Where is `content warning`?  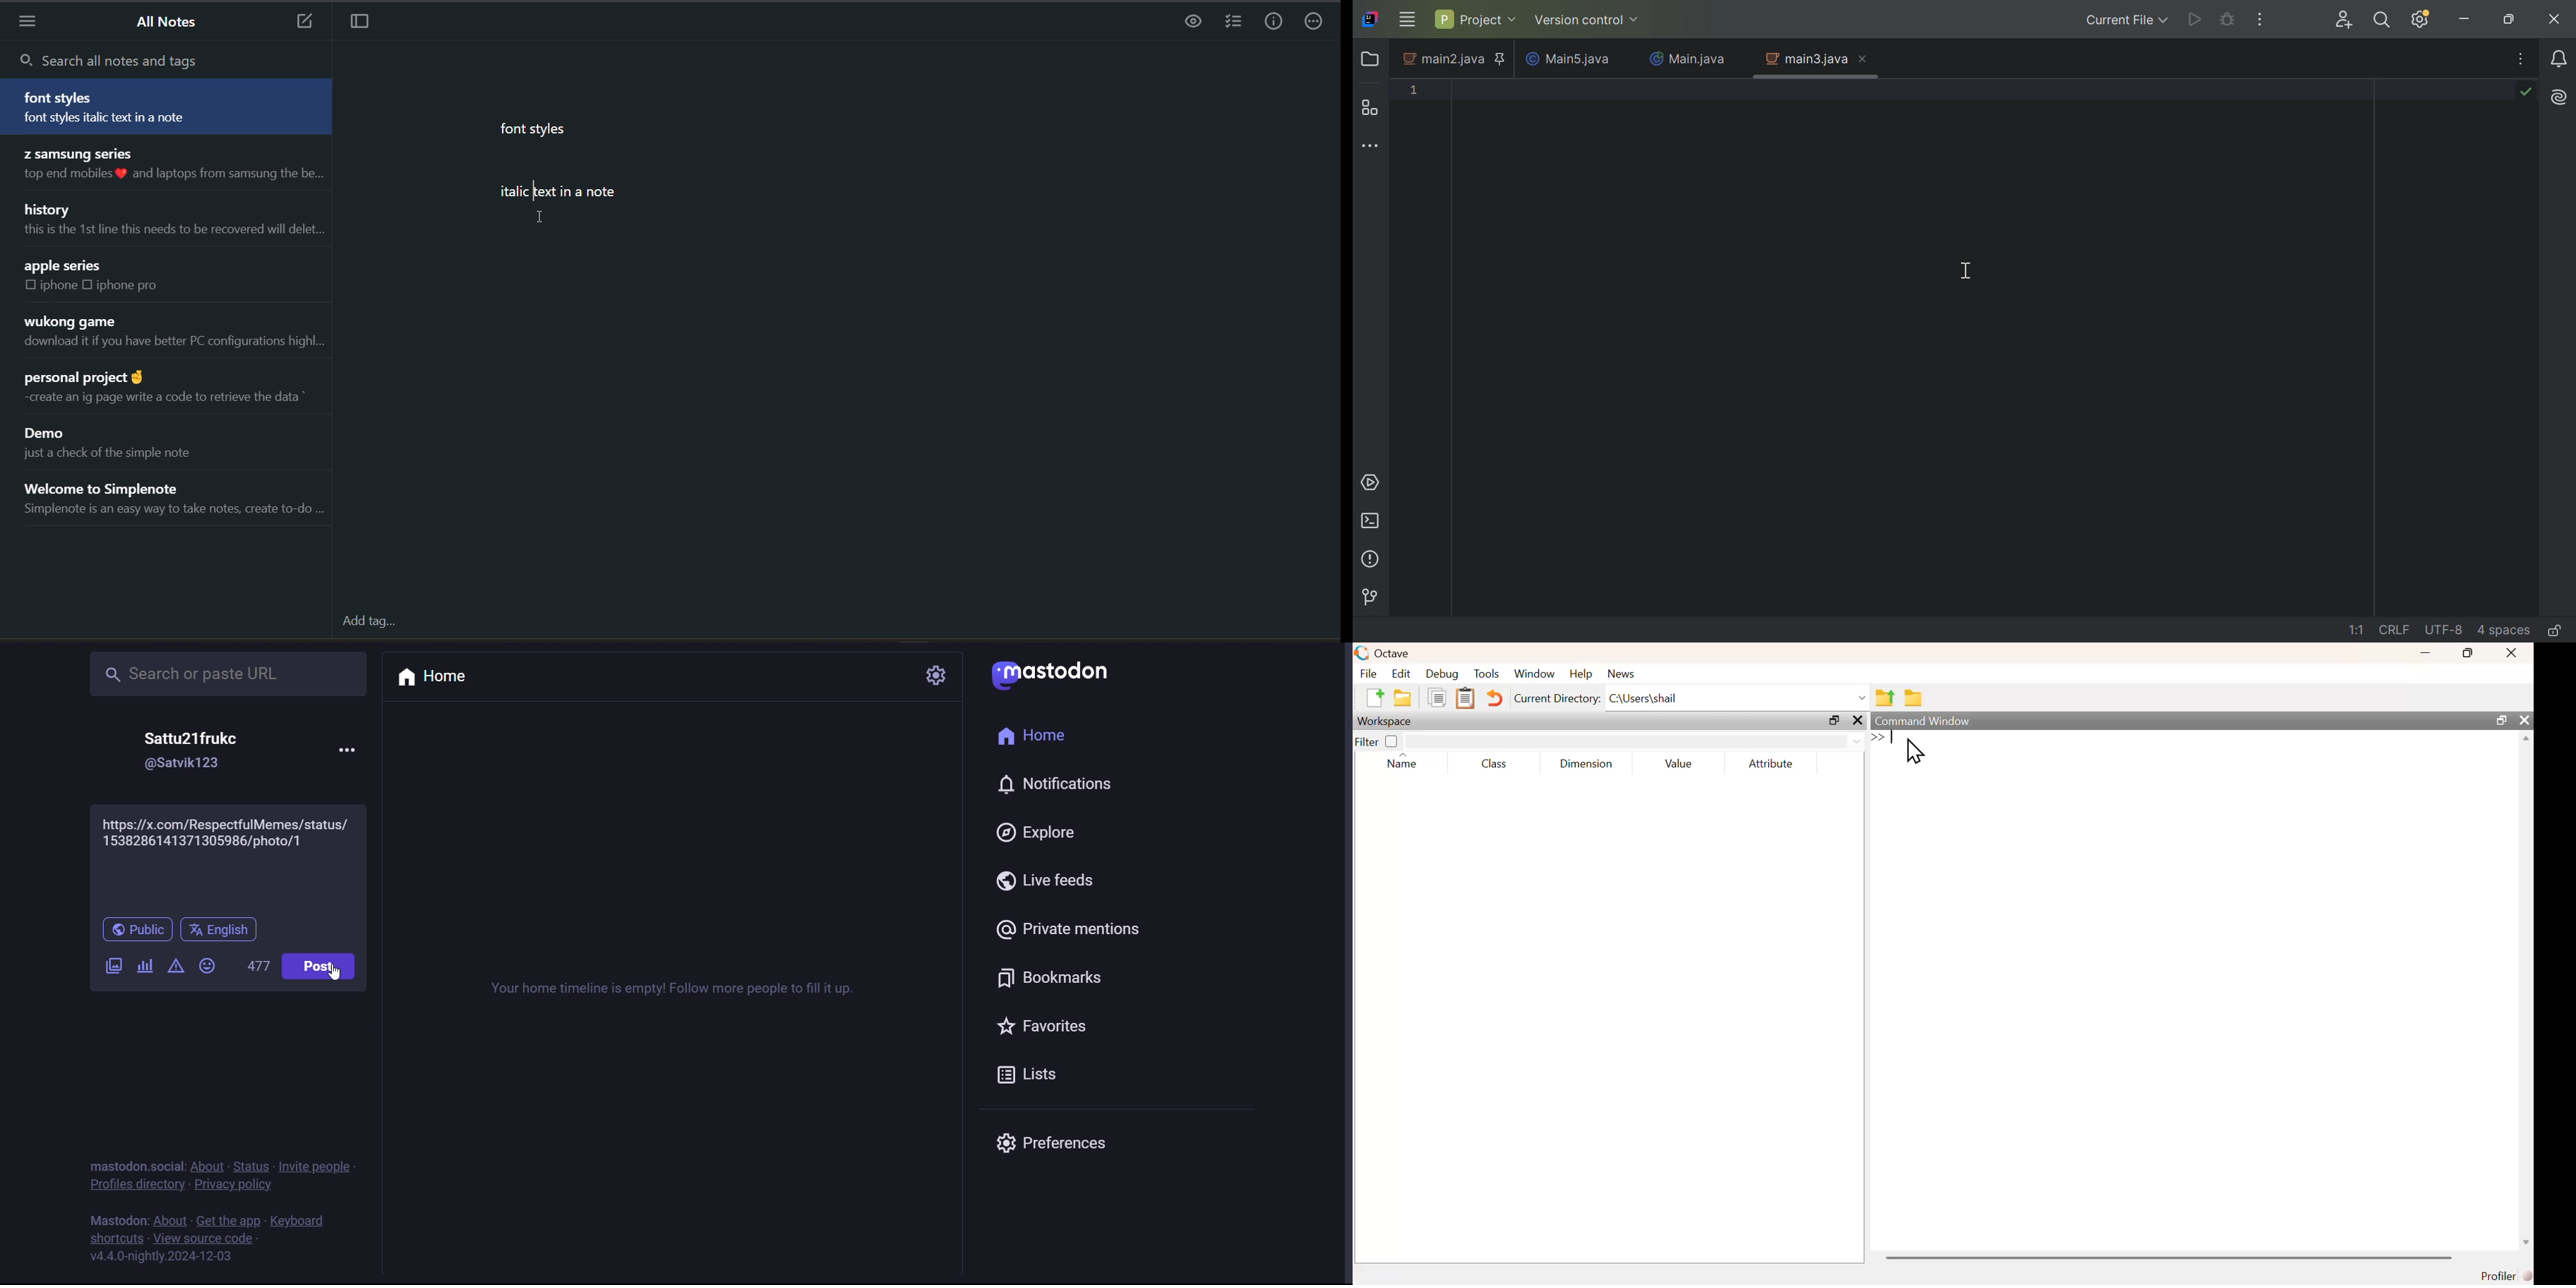 content warning is located at coordinates (173, 969).